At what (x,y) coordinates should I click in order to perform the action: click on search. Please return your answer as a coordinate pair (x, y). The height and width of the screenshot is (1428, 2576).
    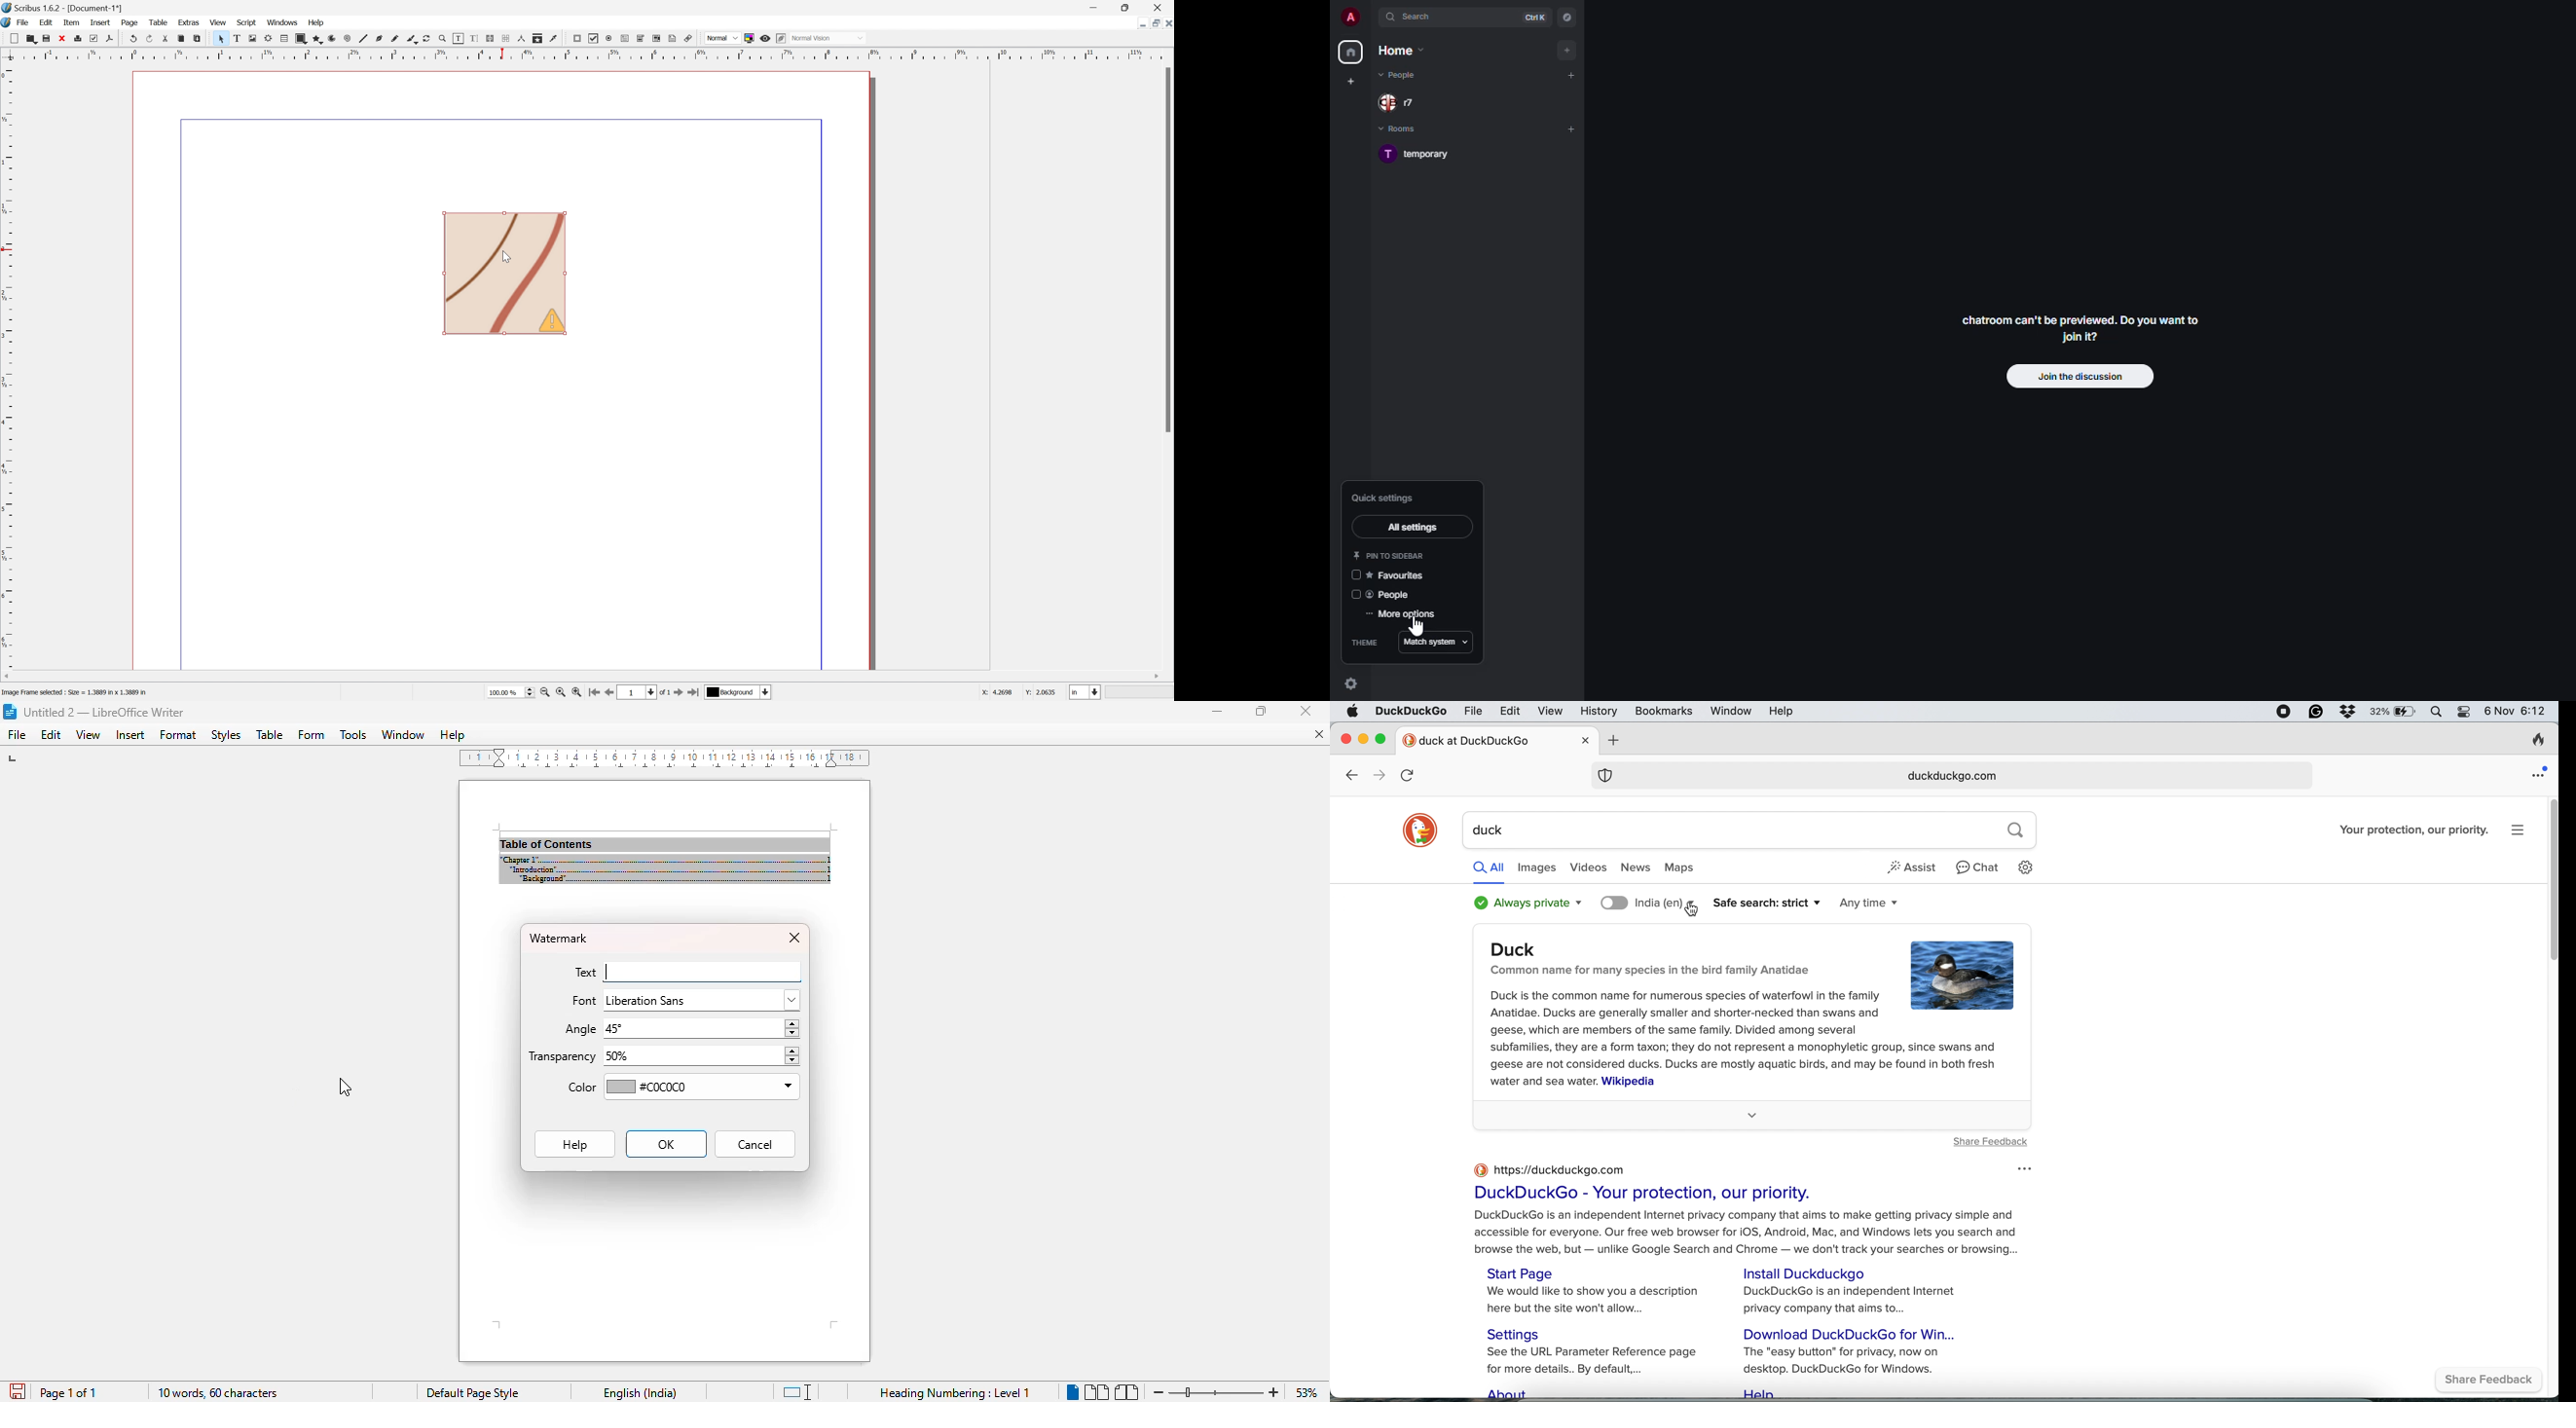
    Looking at the image, I should click on (1416, 16).